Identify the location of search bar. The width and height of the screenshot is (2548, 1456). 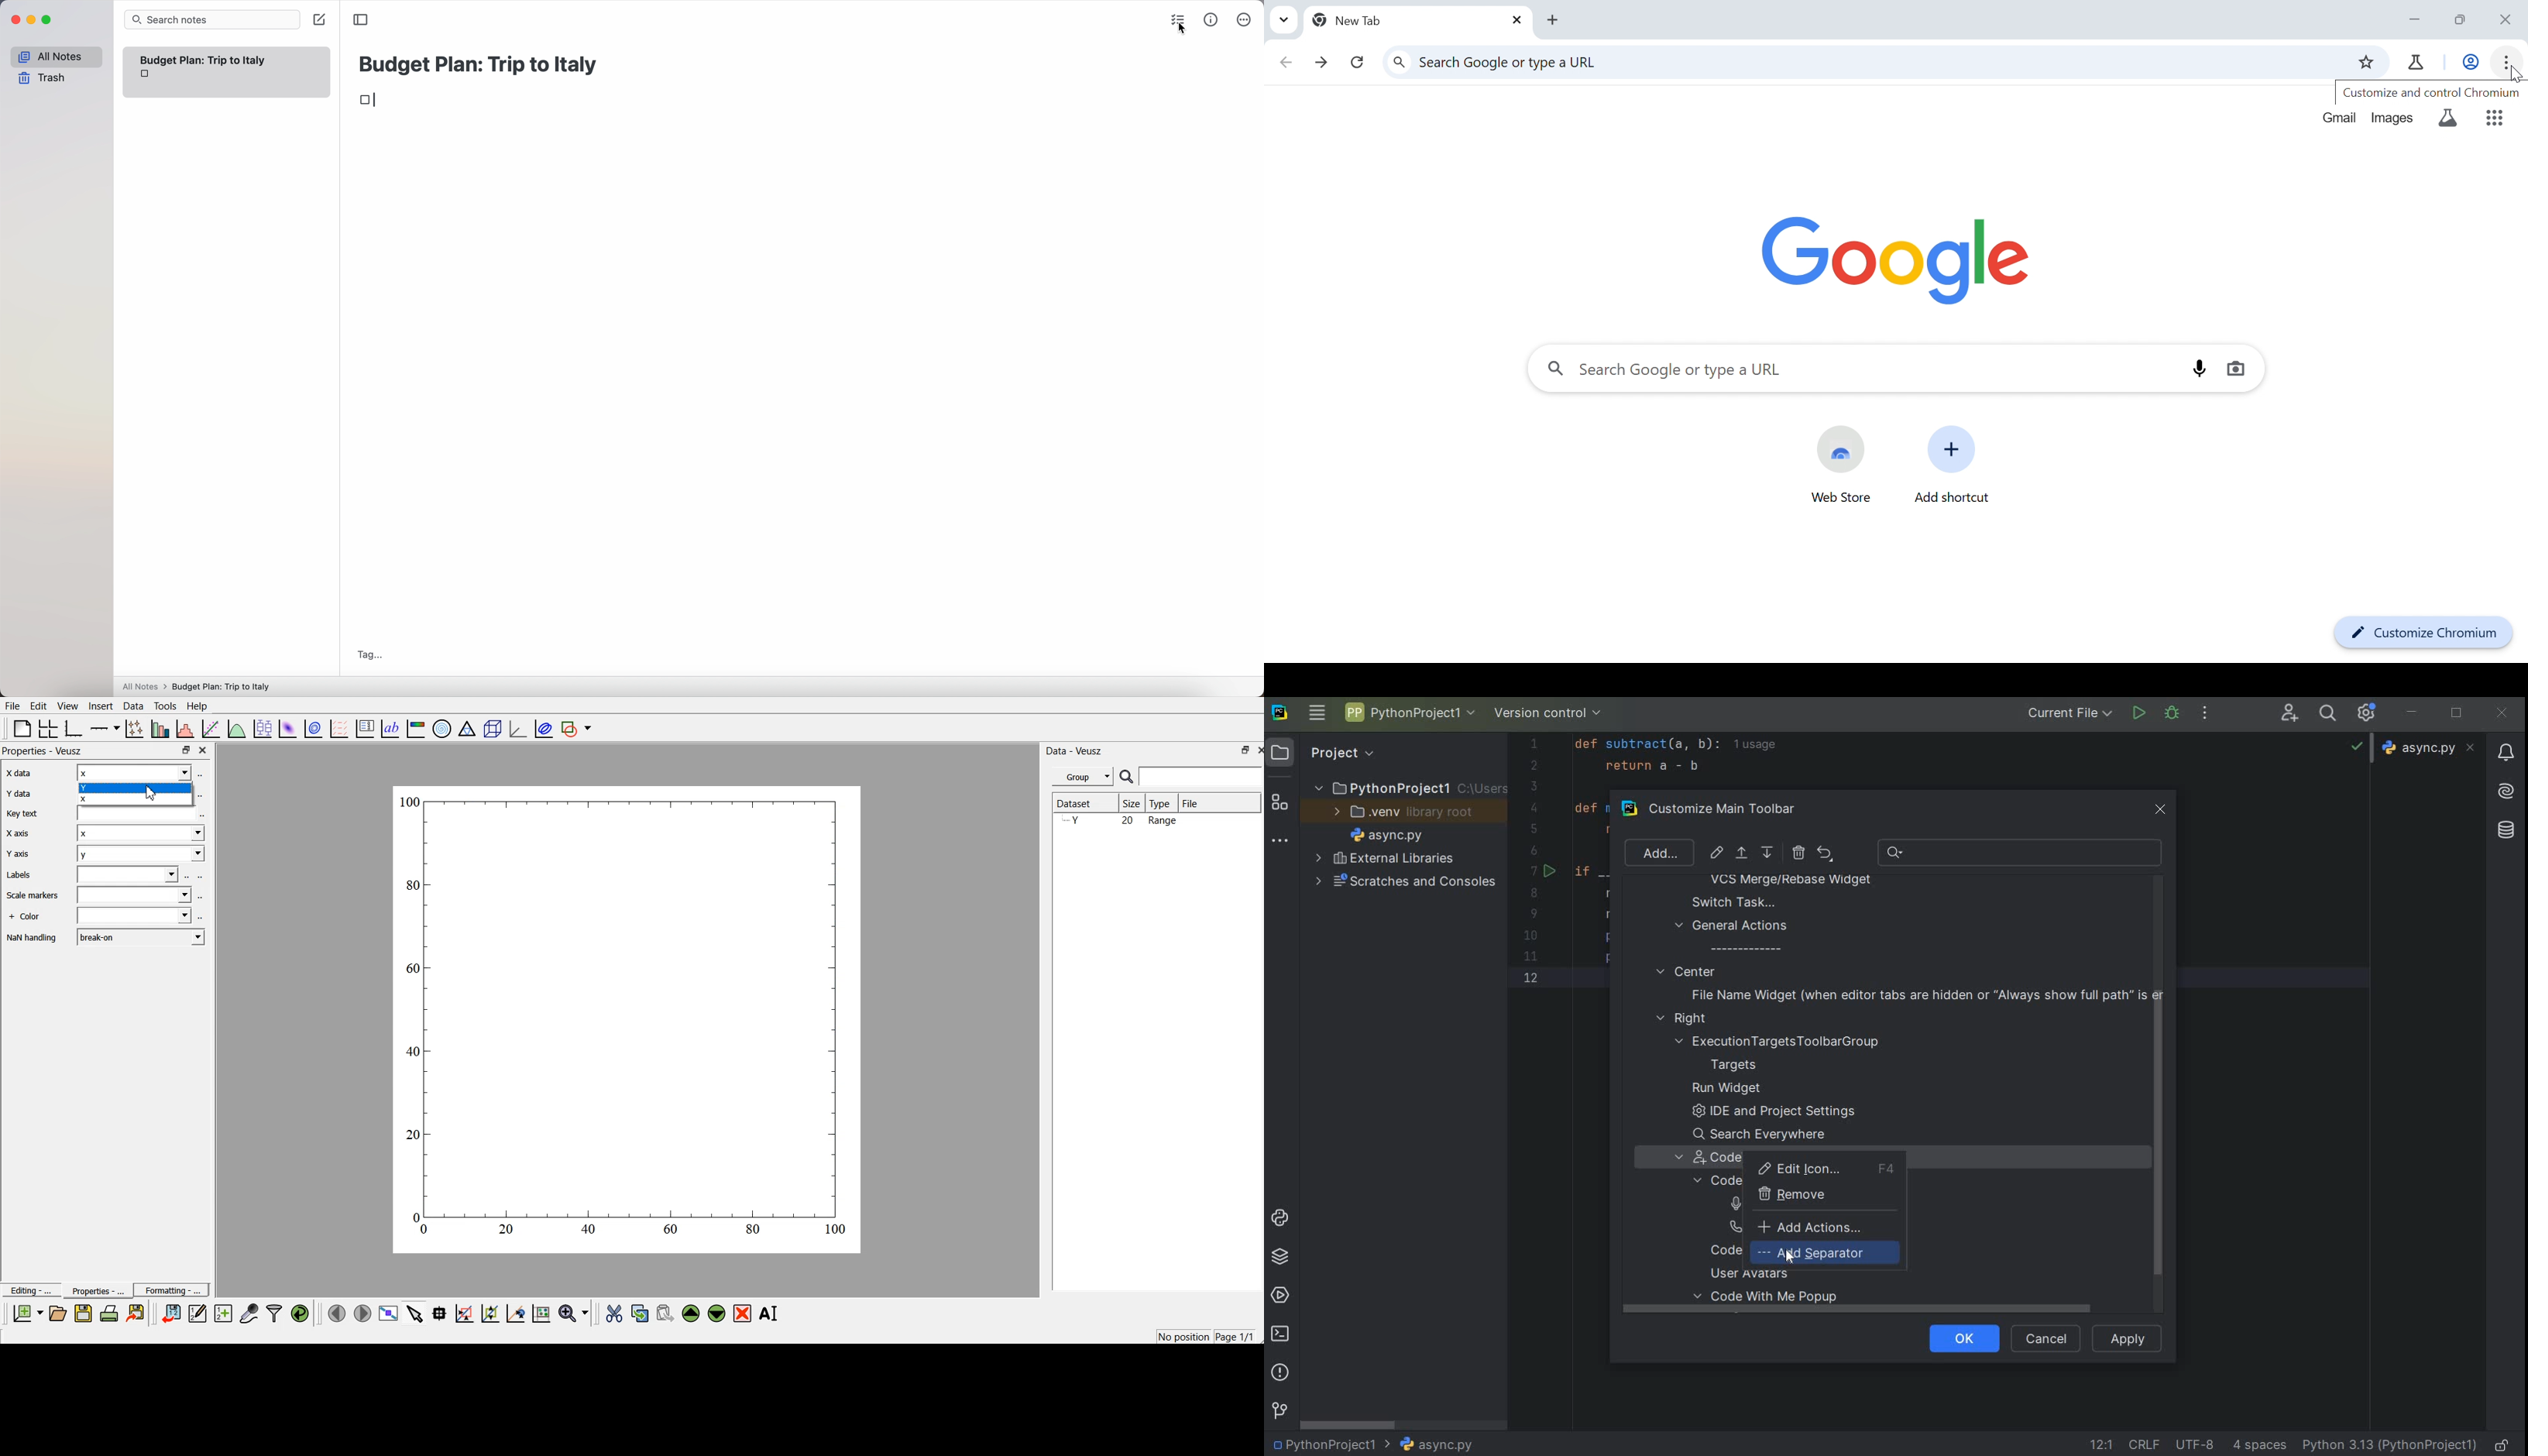
(212, 20).